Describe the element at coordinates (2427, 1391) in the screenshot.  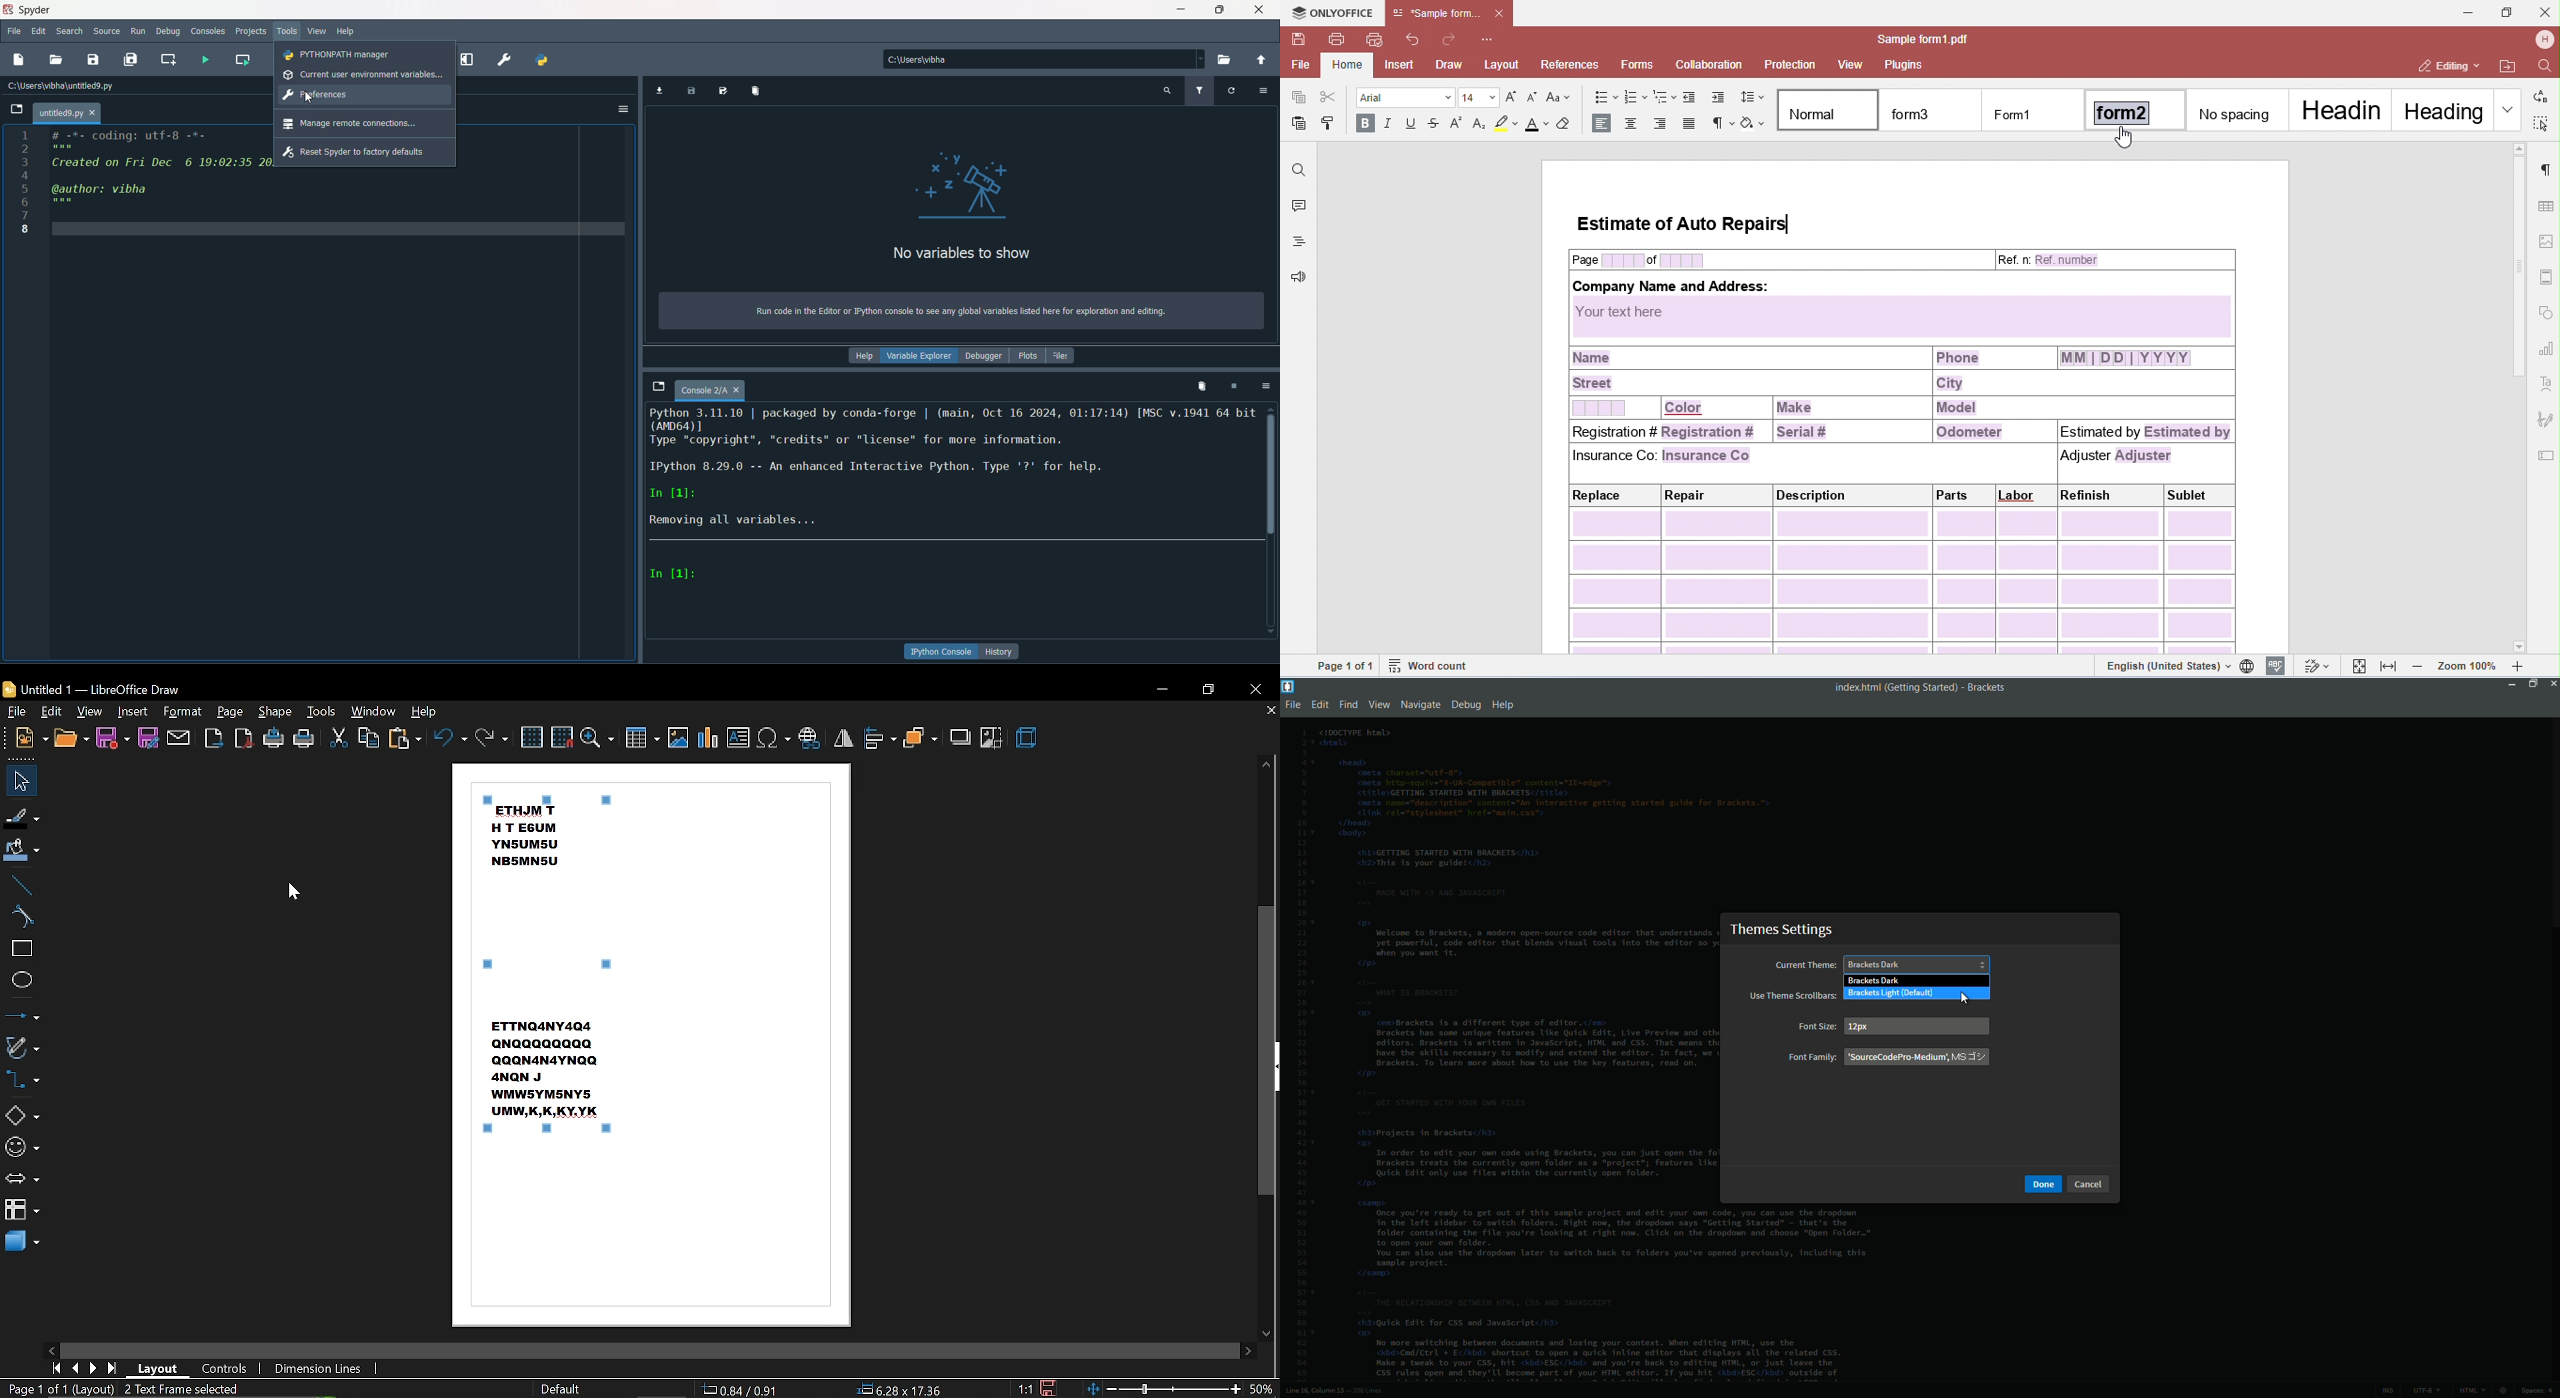
I see `file encoding` at that location.